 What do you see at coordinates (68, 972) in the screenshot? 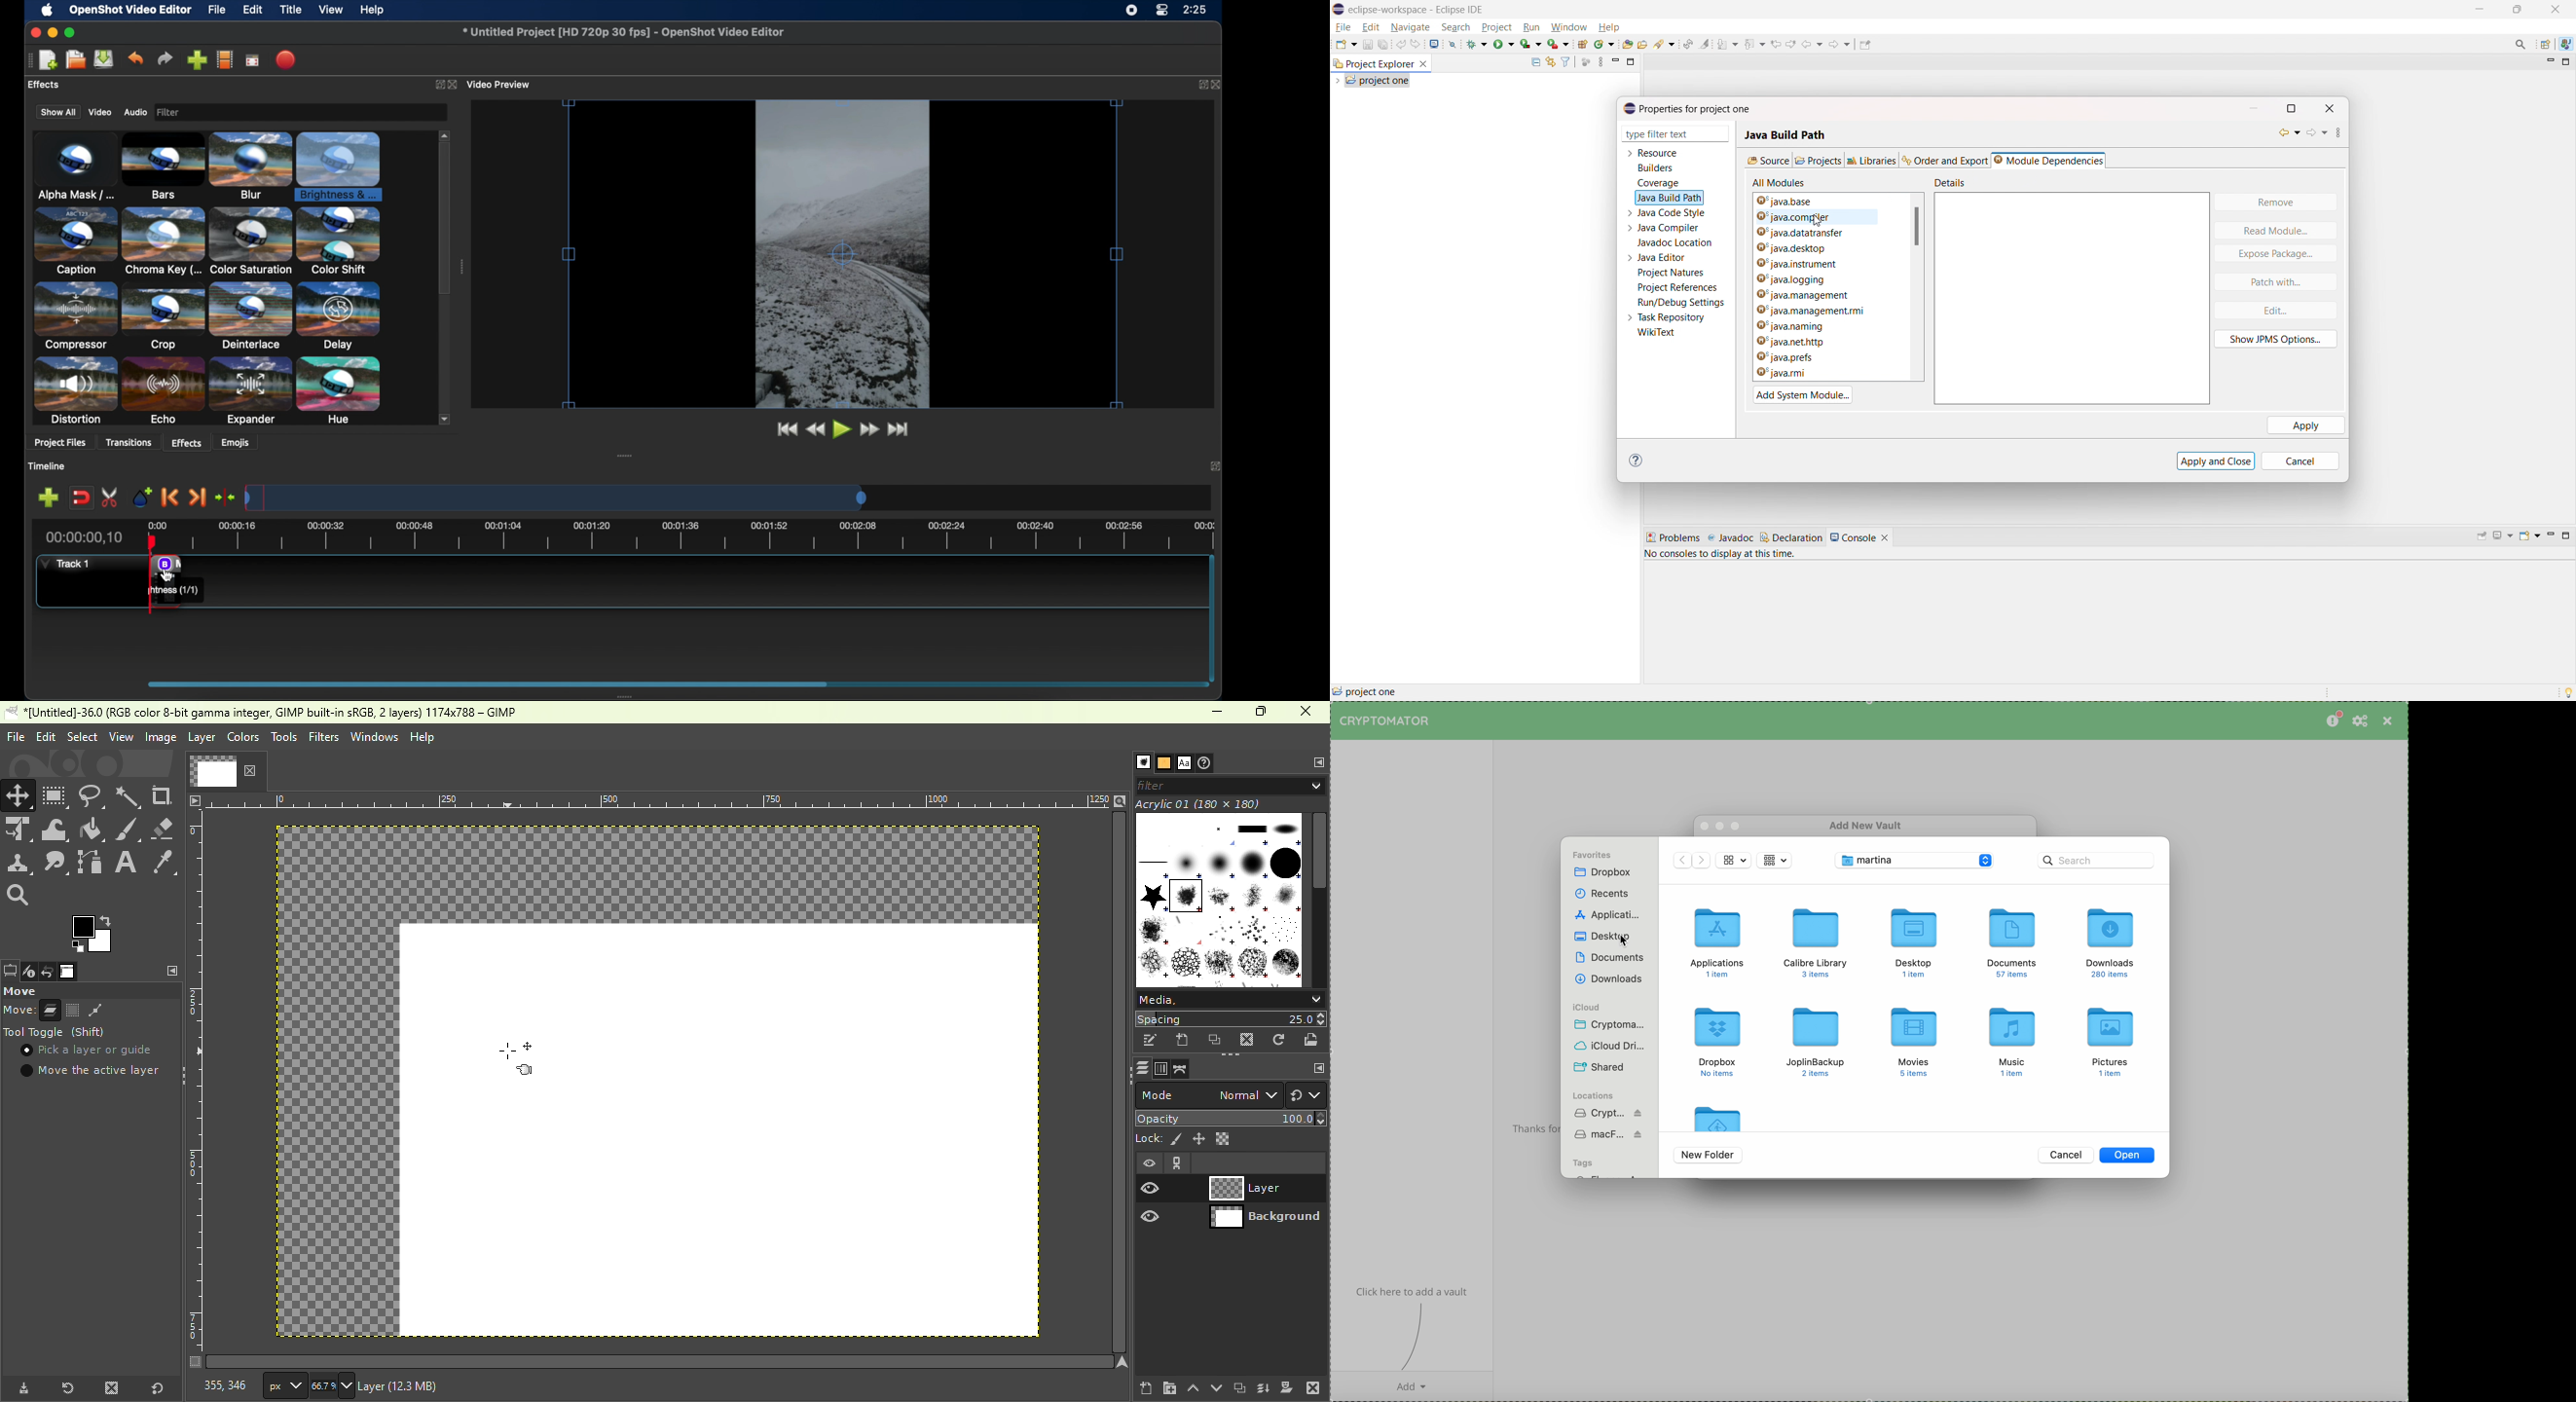
I see `Image` at bounding box center [68, 972].